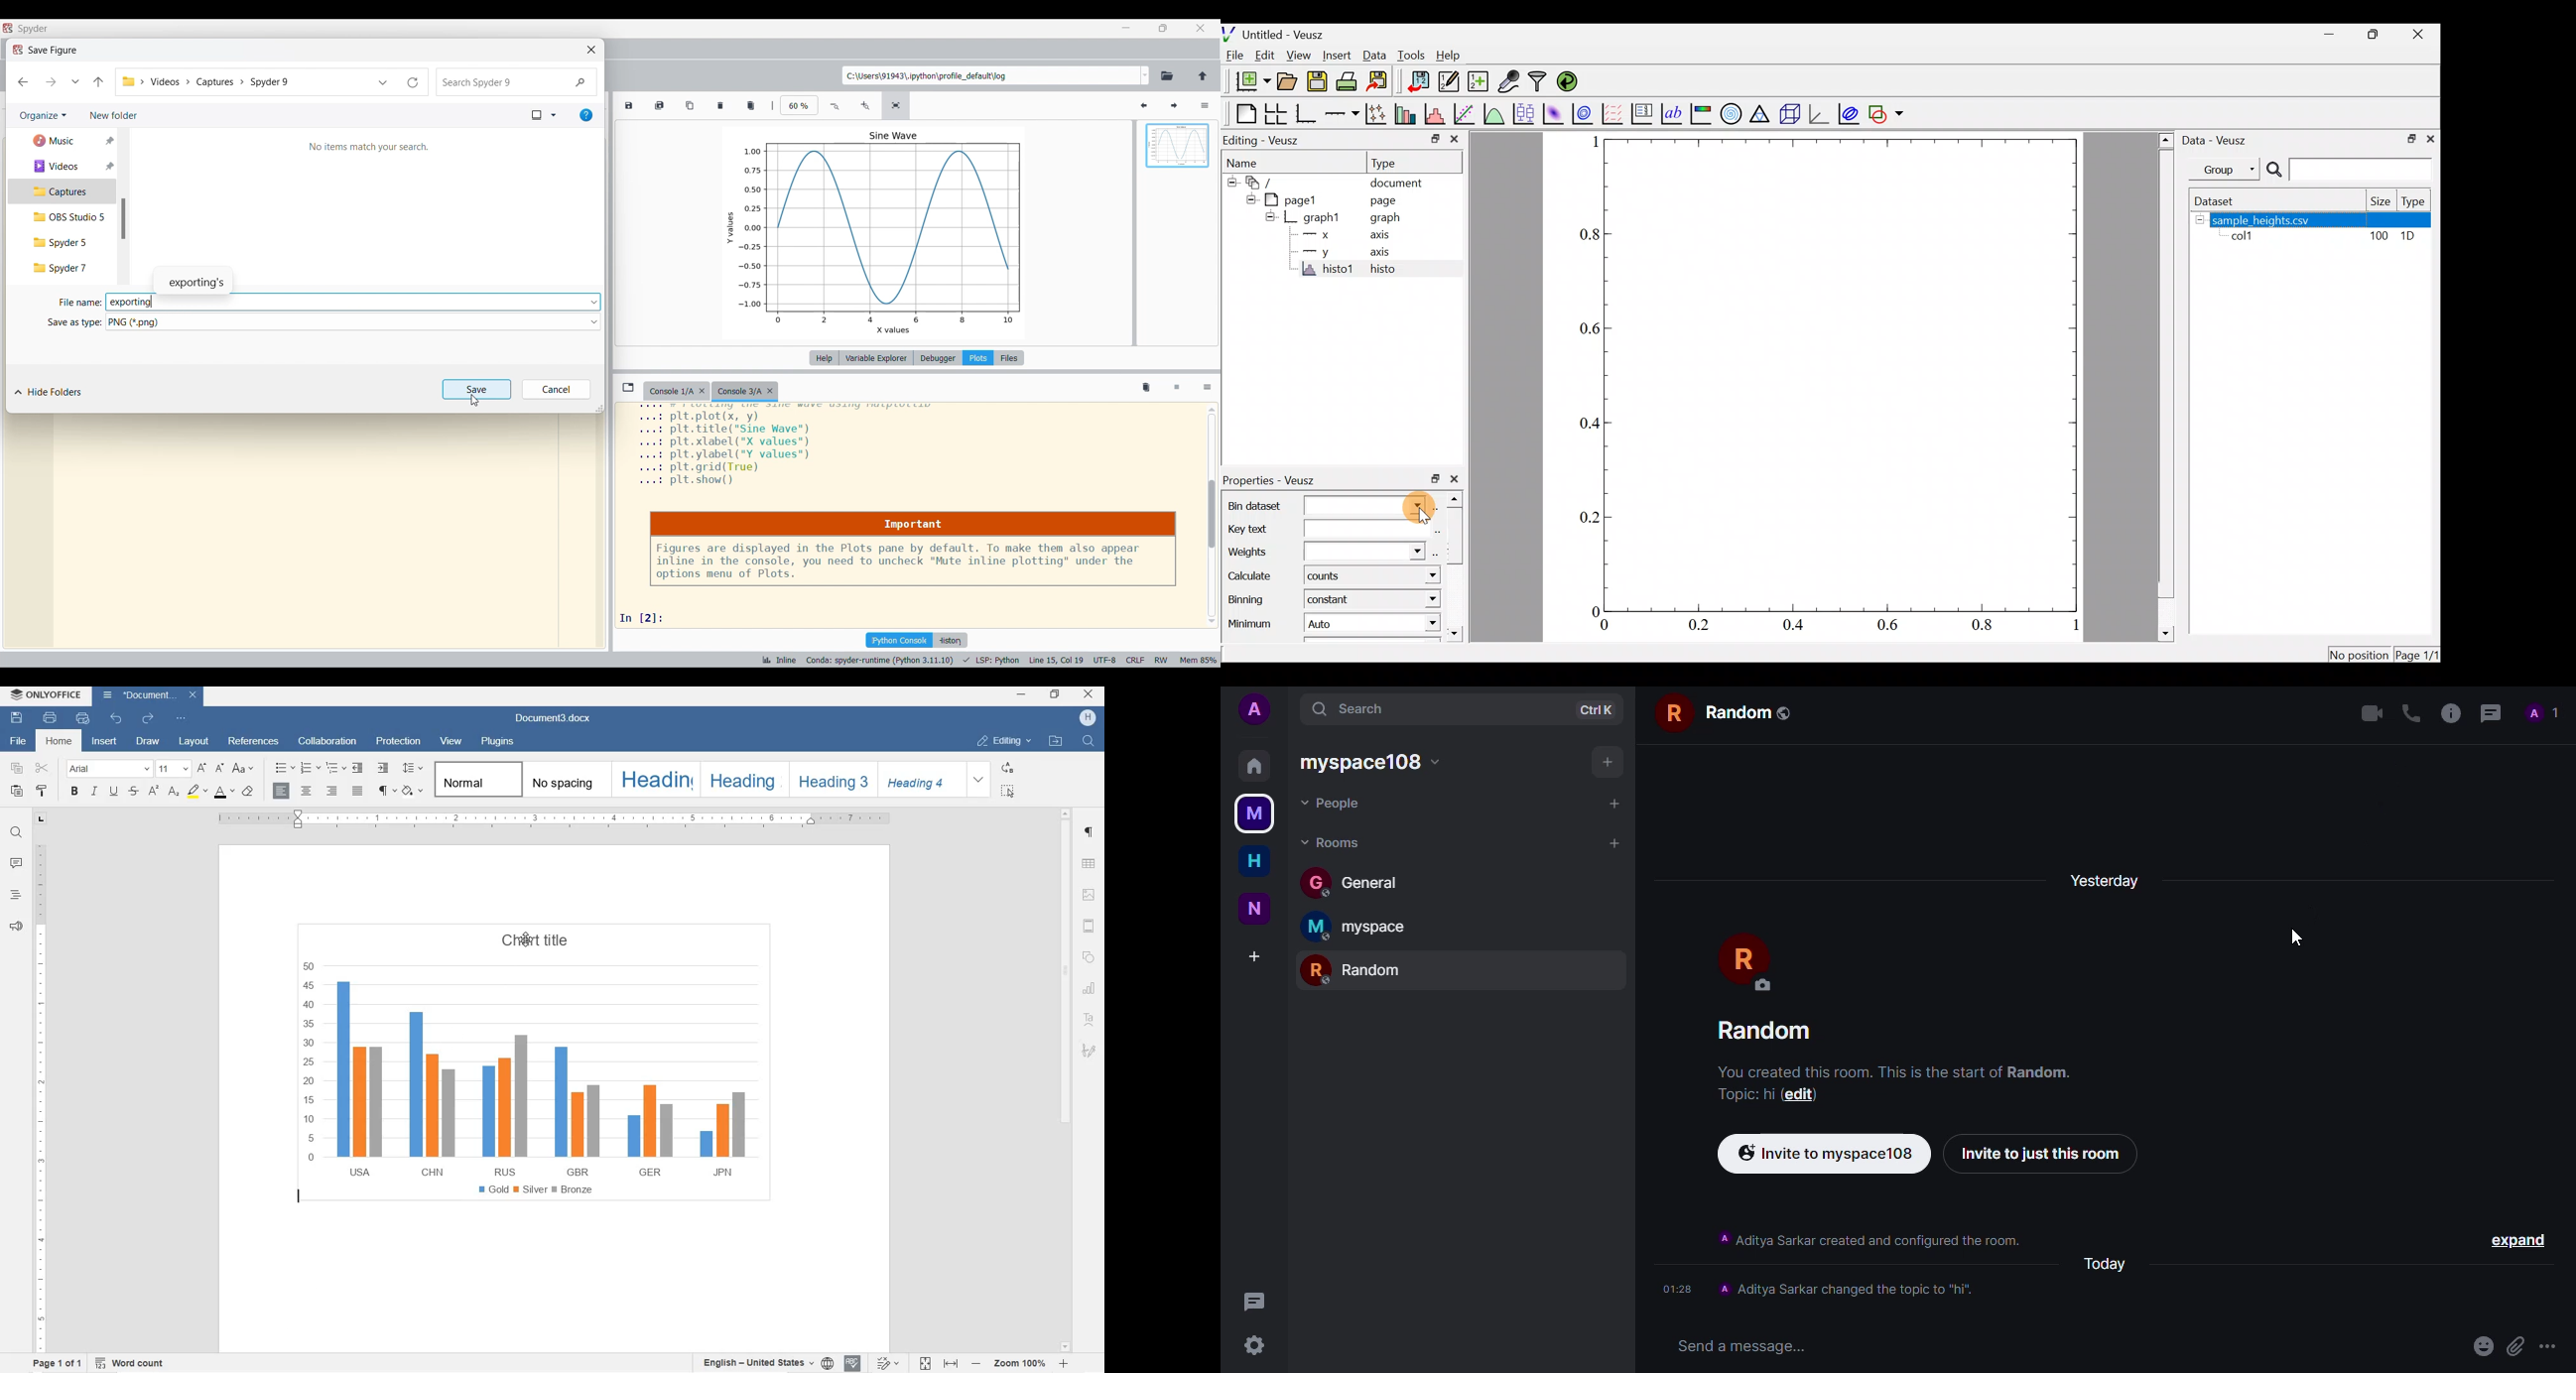  Describe the element at coordinates (1144, 106) in the screenshot. I see `Previous plot` at that location.